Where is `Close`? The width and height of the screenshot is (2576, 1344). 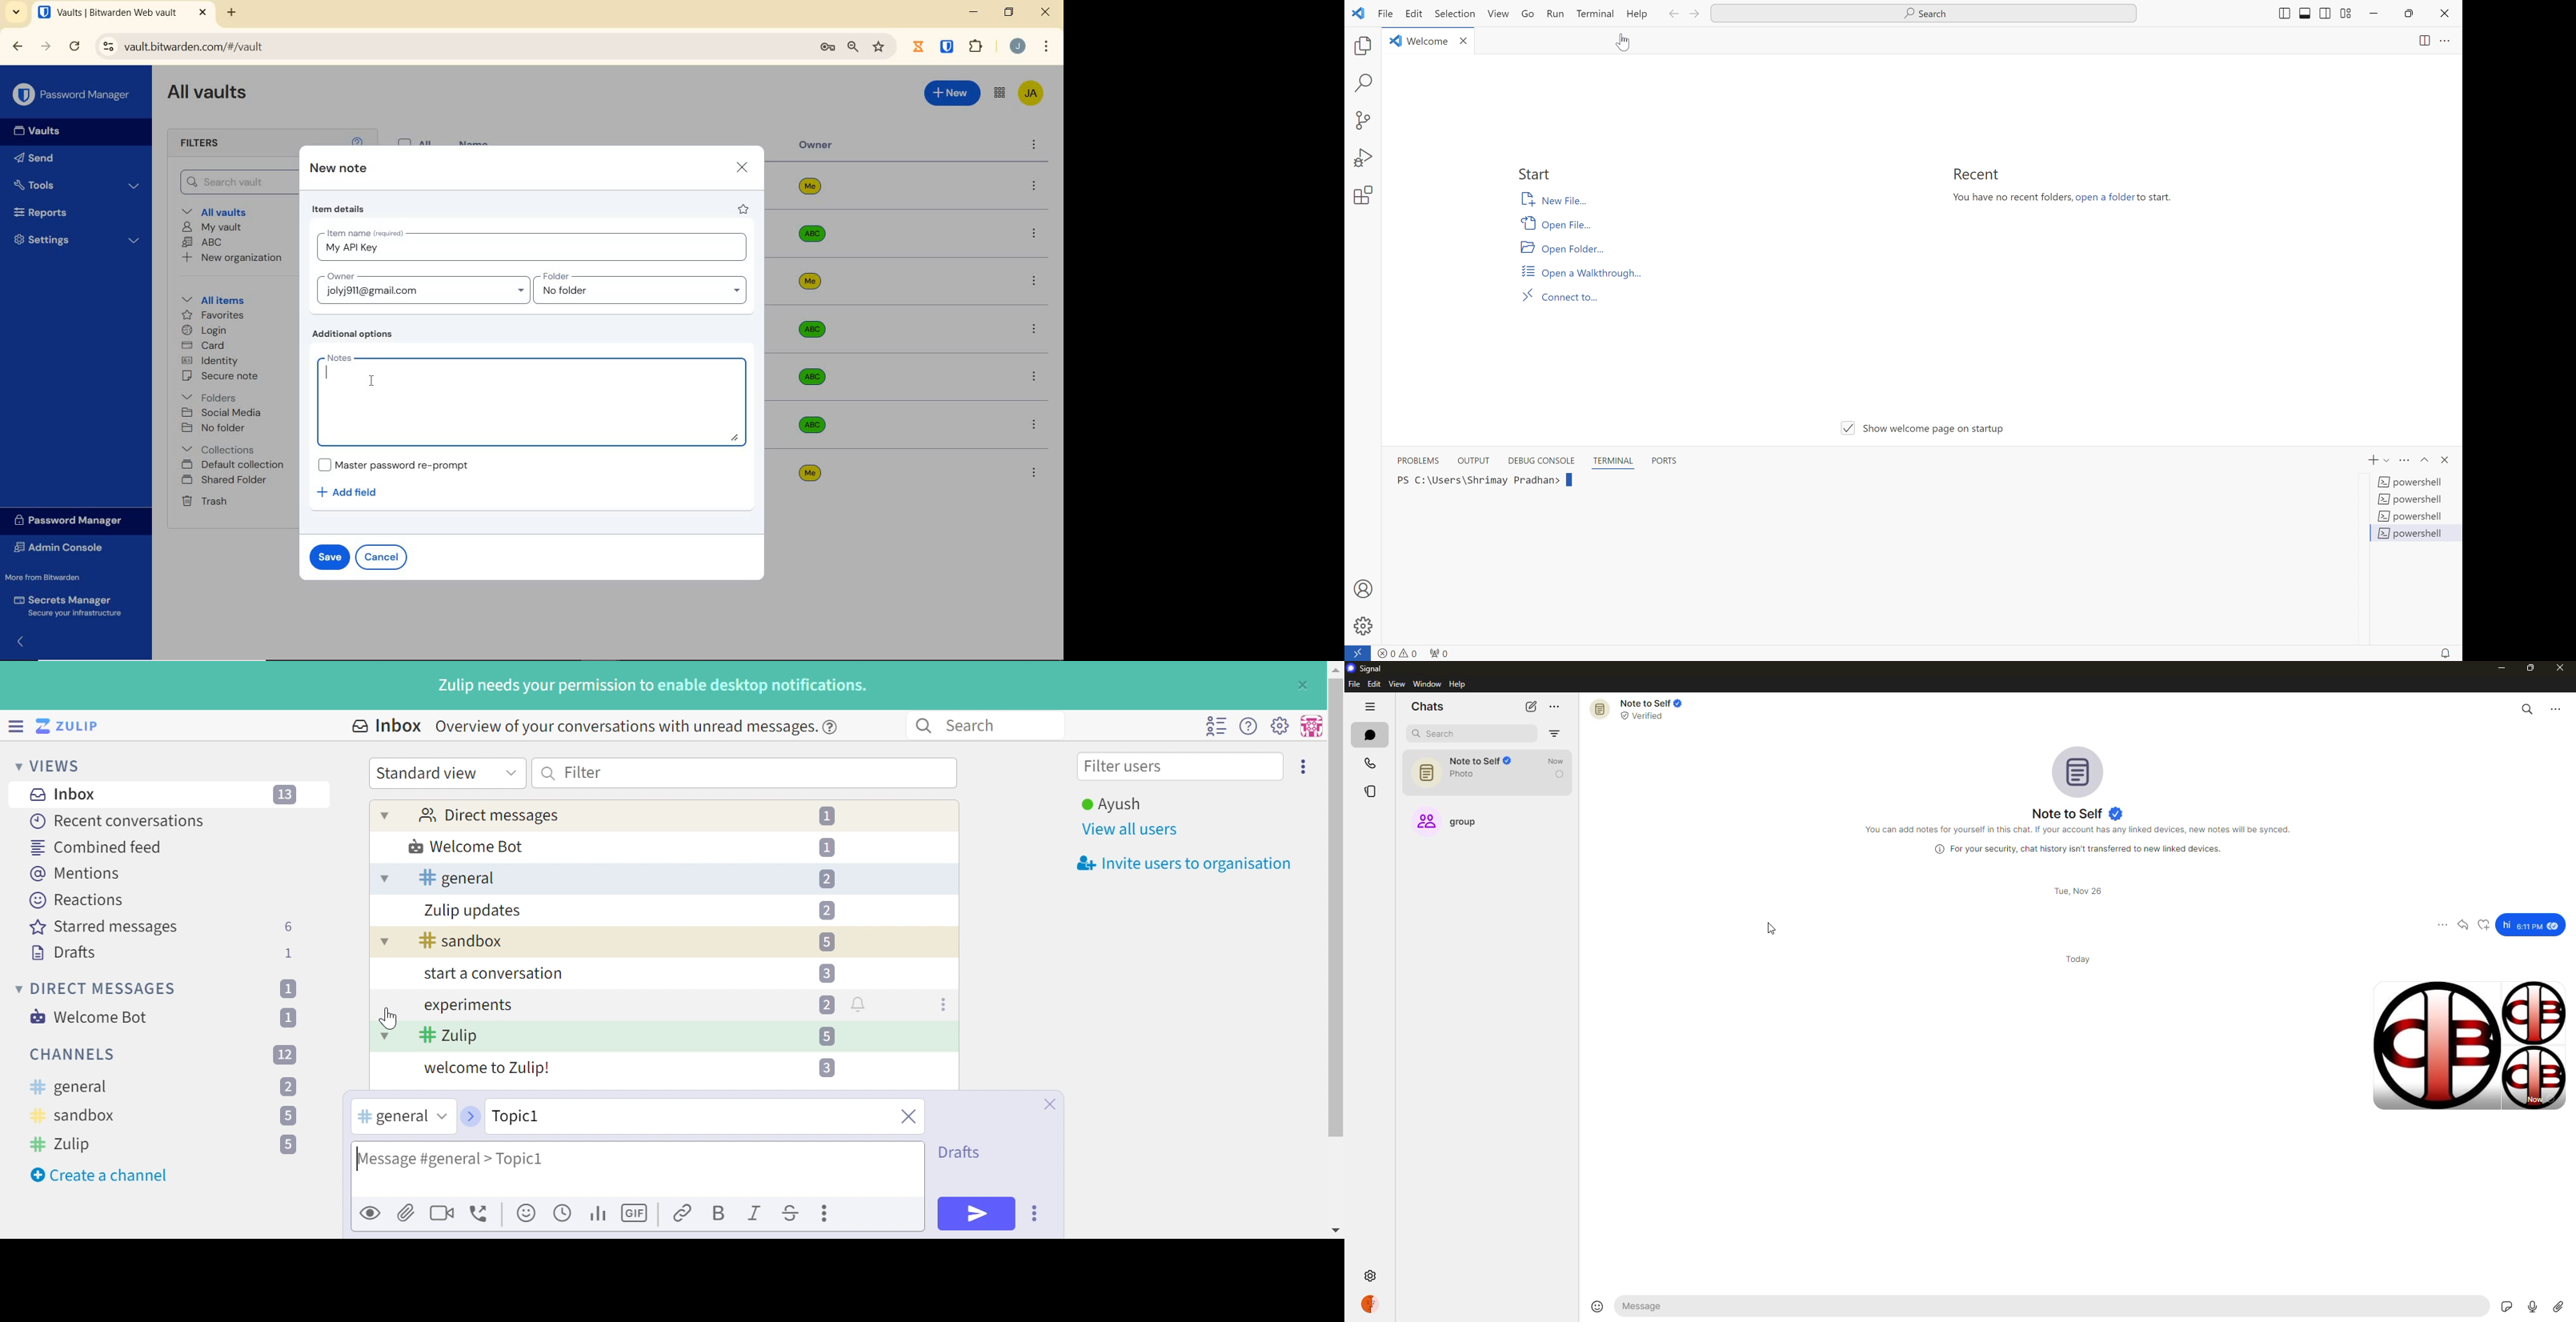 Close is located at coordinates (1301, 686).